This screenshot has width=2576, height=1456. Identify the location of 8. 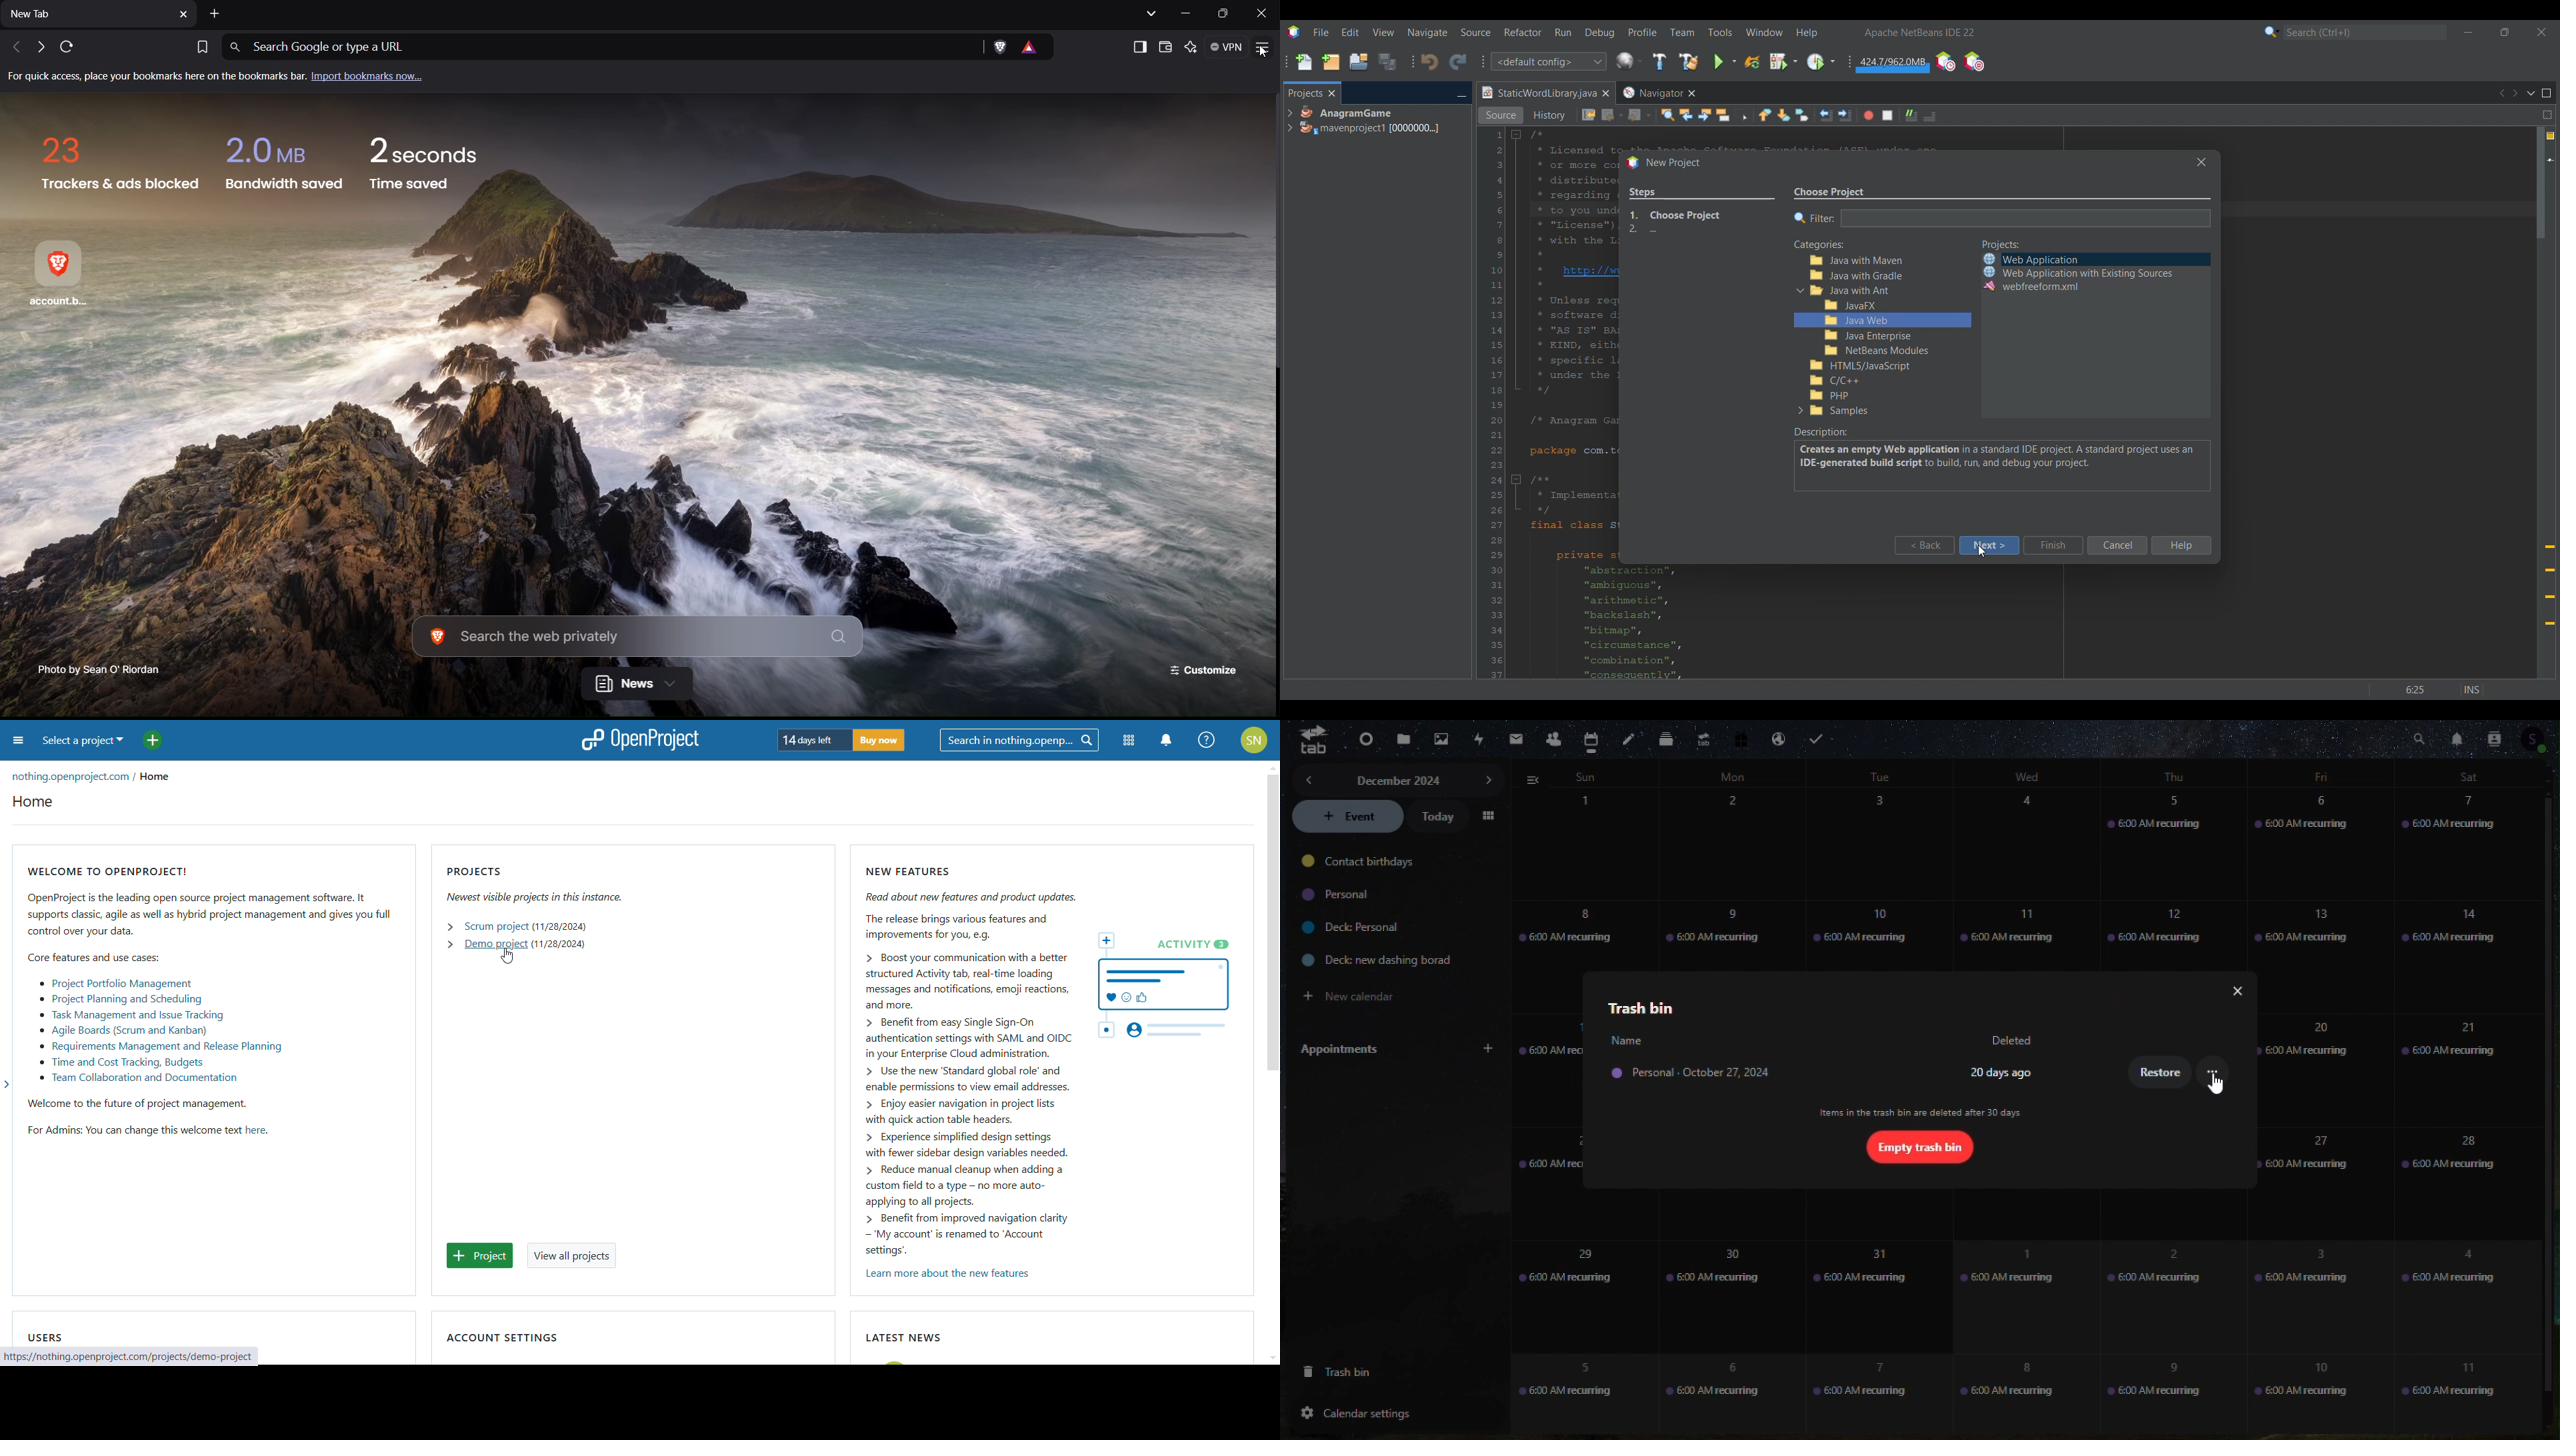
(1566, 932).